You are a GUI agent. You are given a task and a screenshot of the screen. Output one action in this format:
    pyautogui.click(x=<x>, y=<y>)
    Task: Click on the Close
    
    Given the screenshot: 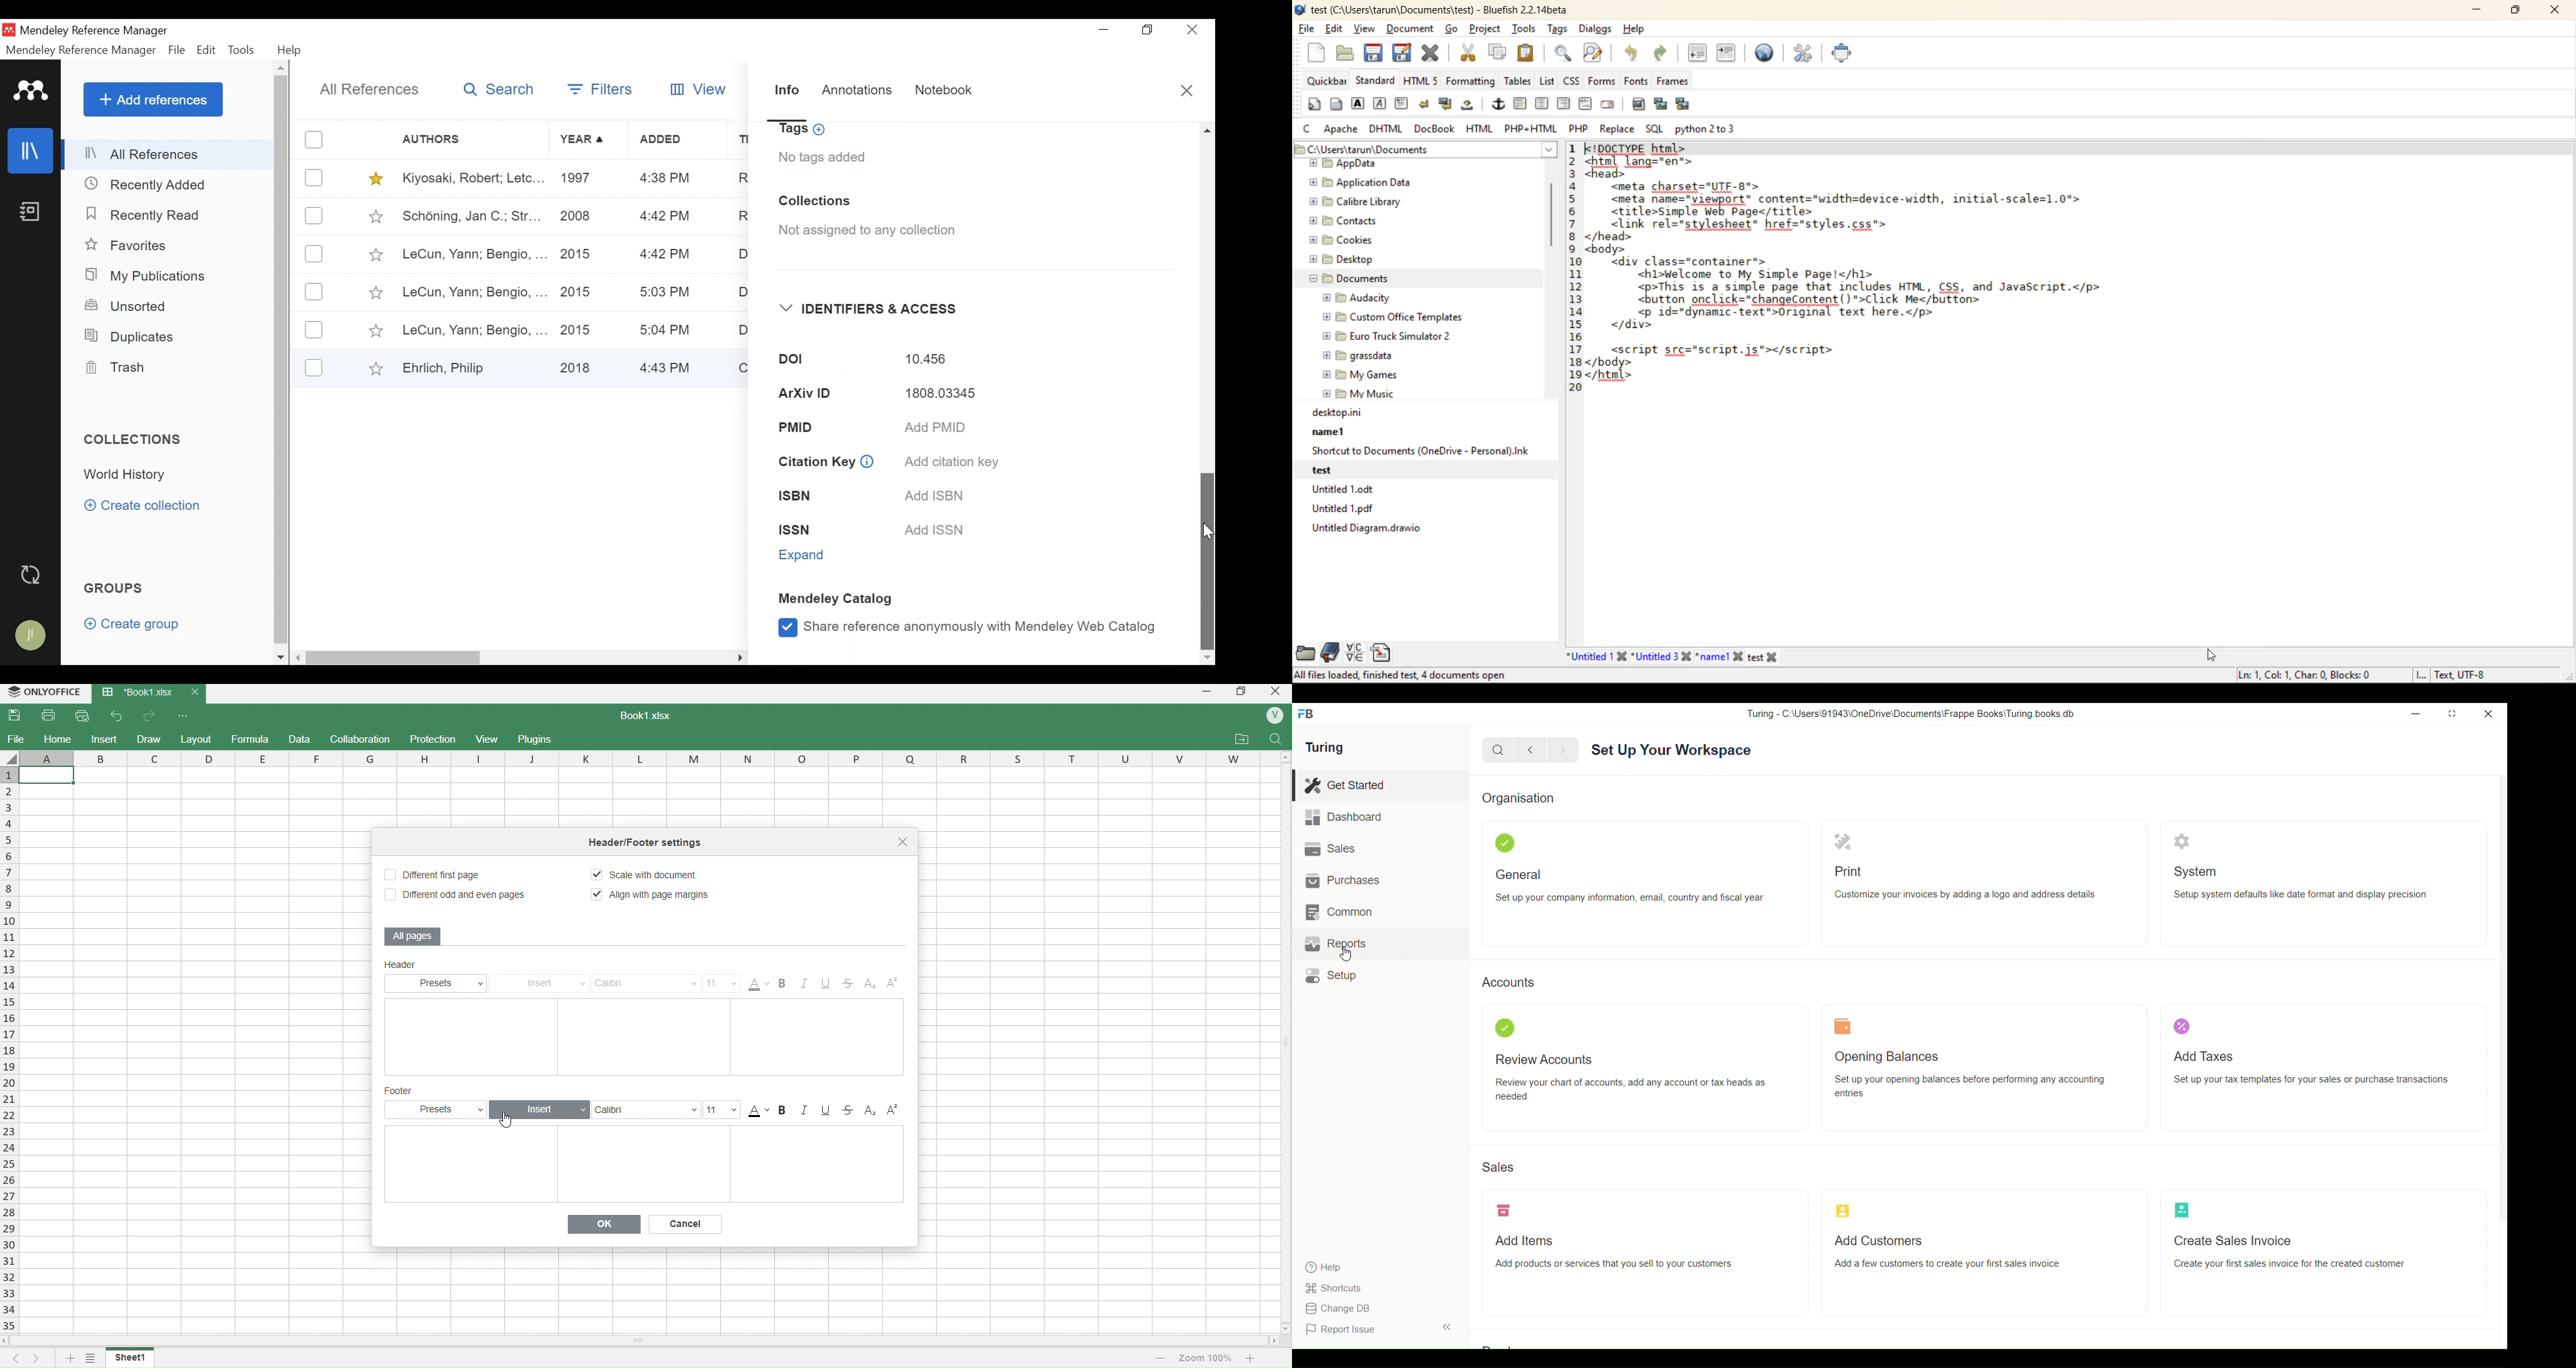 What is the action you would take?
    pyautogui.click(x=1190, y=30)
    